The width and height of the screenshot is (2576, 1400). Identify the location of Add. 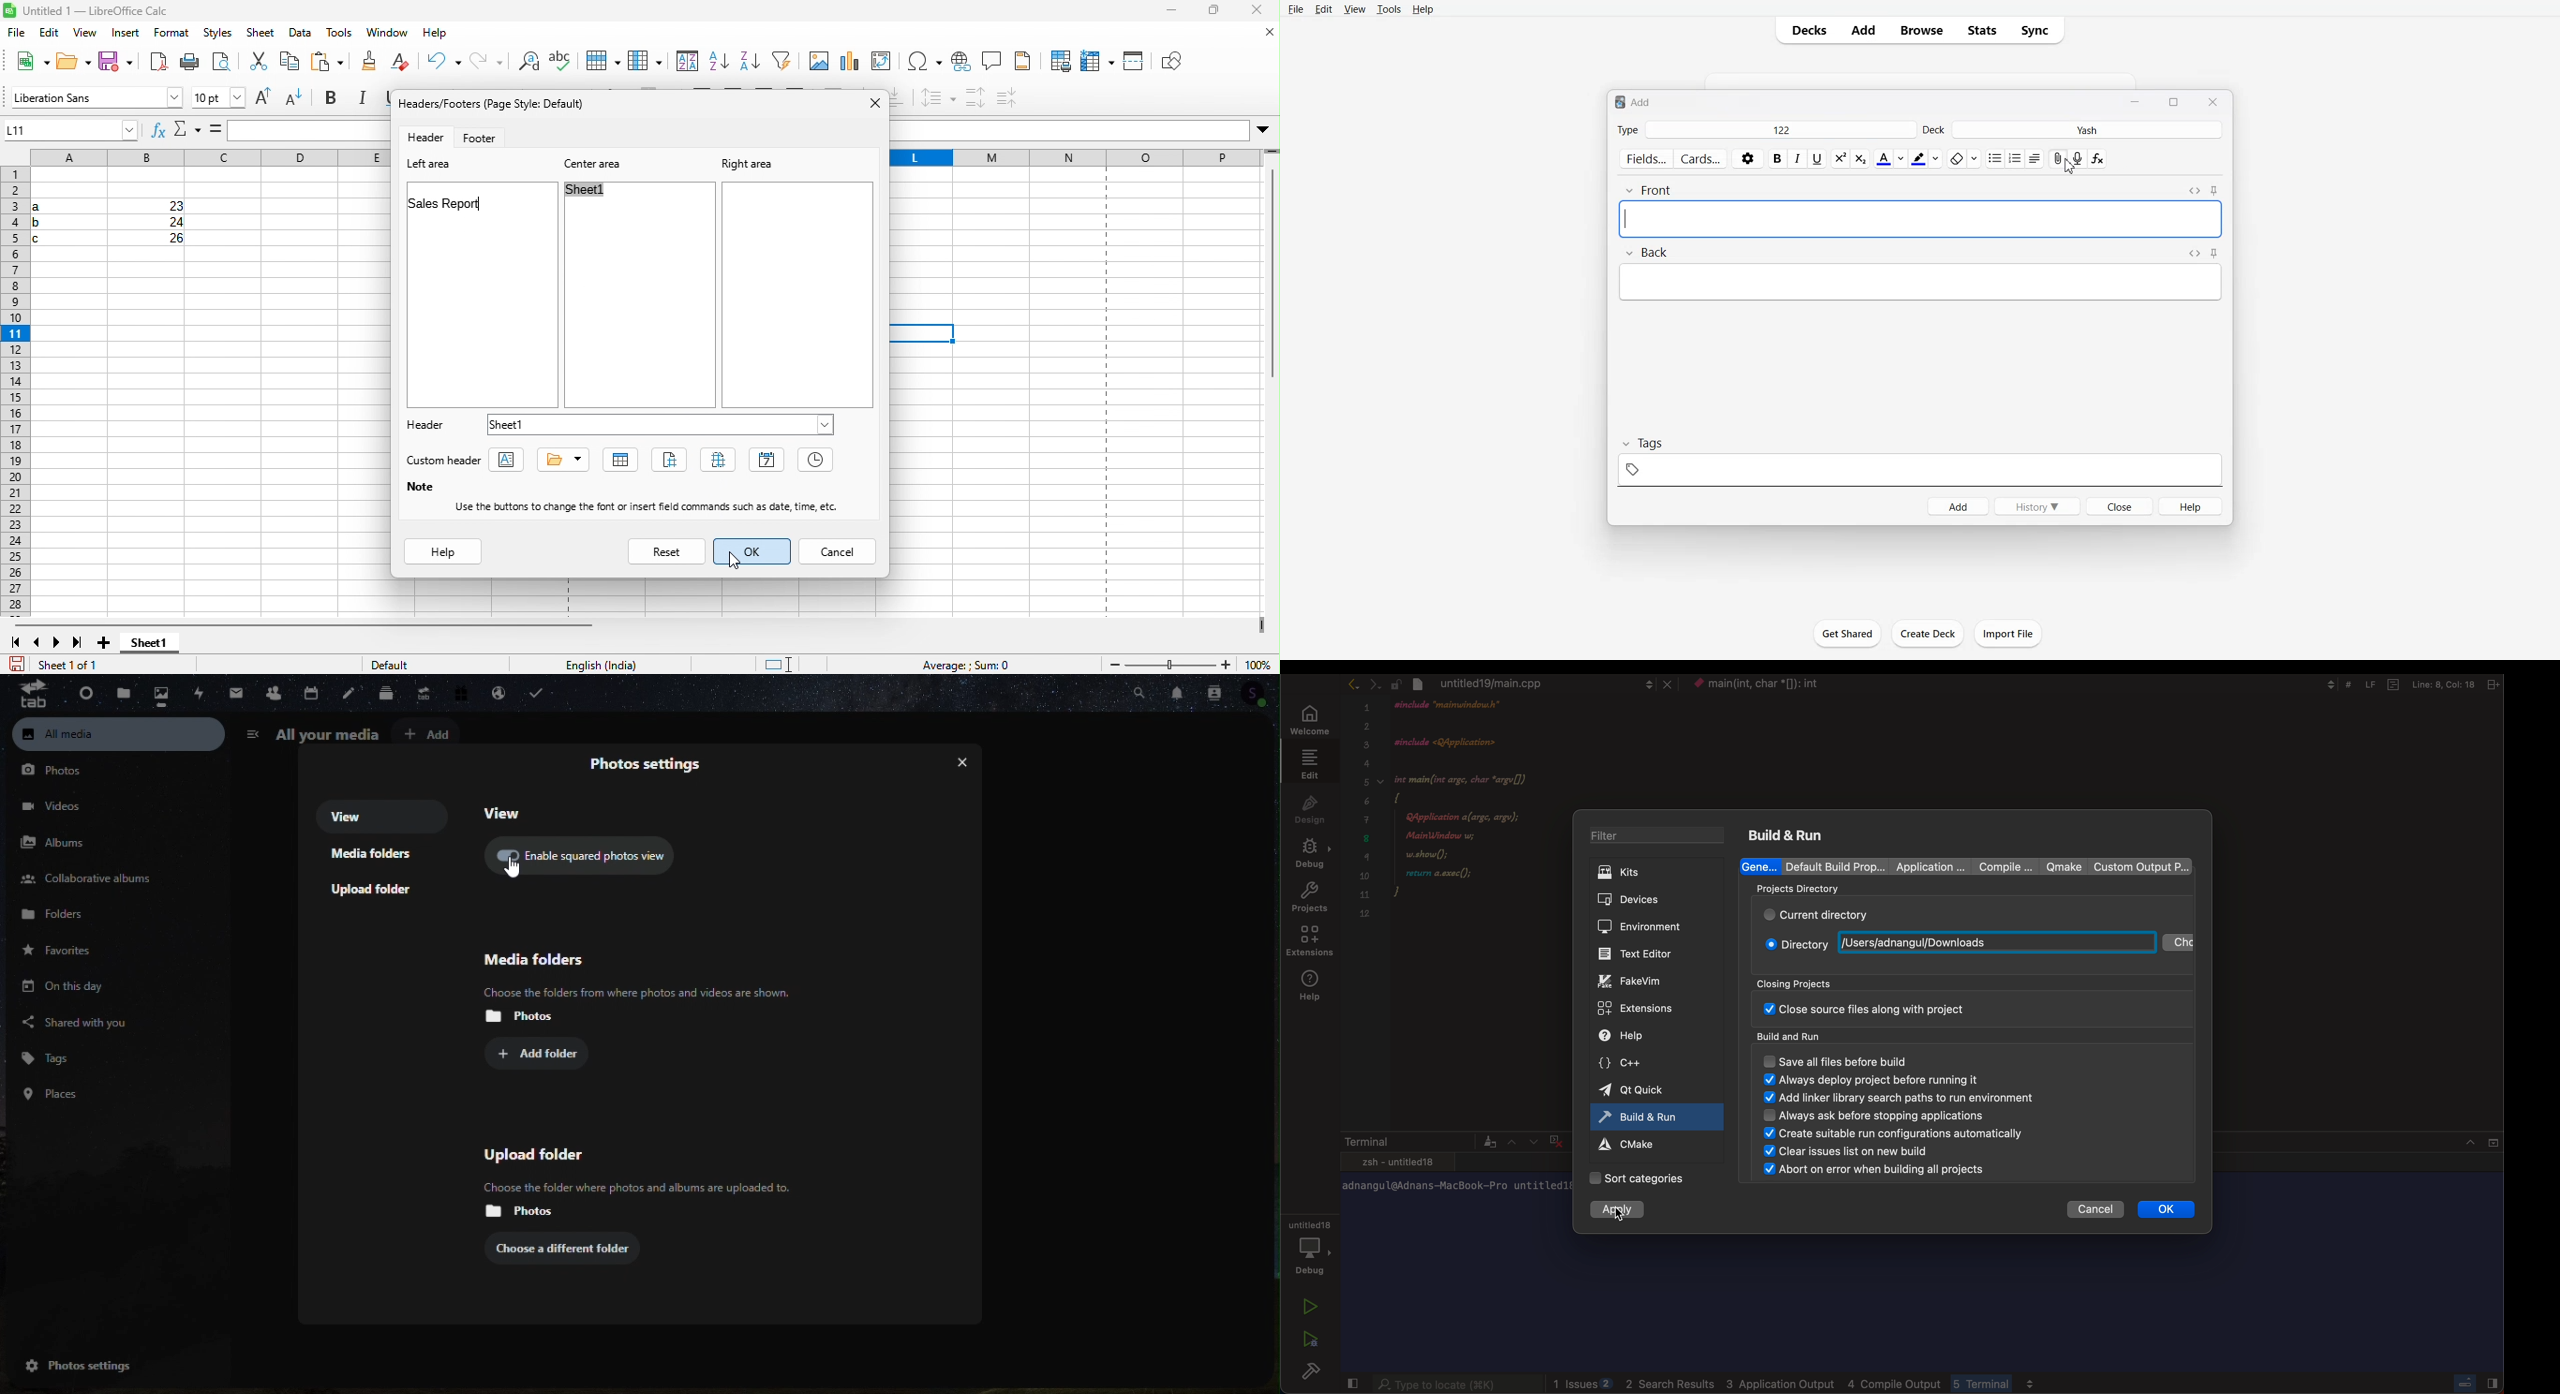
(433, 733).